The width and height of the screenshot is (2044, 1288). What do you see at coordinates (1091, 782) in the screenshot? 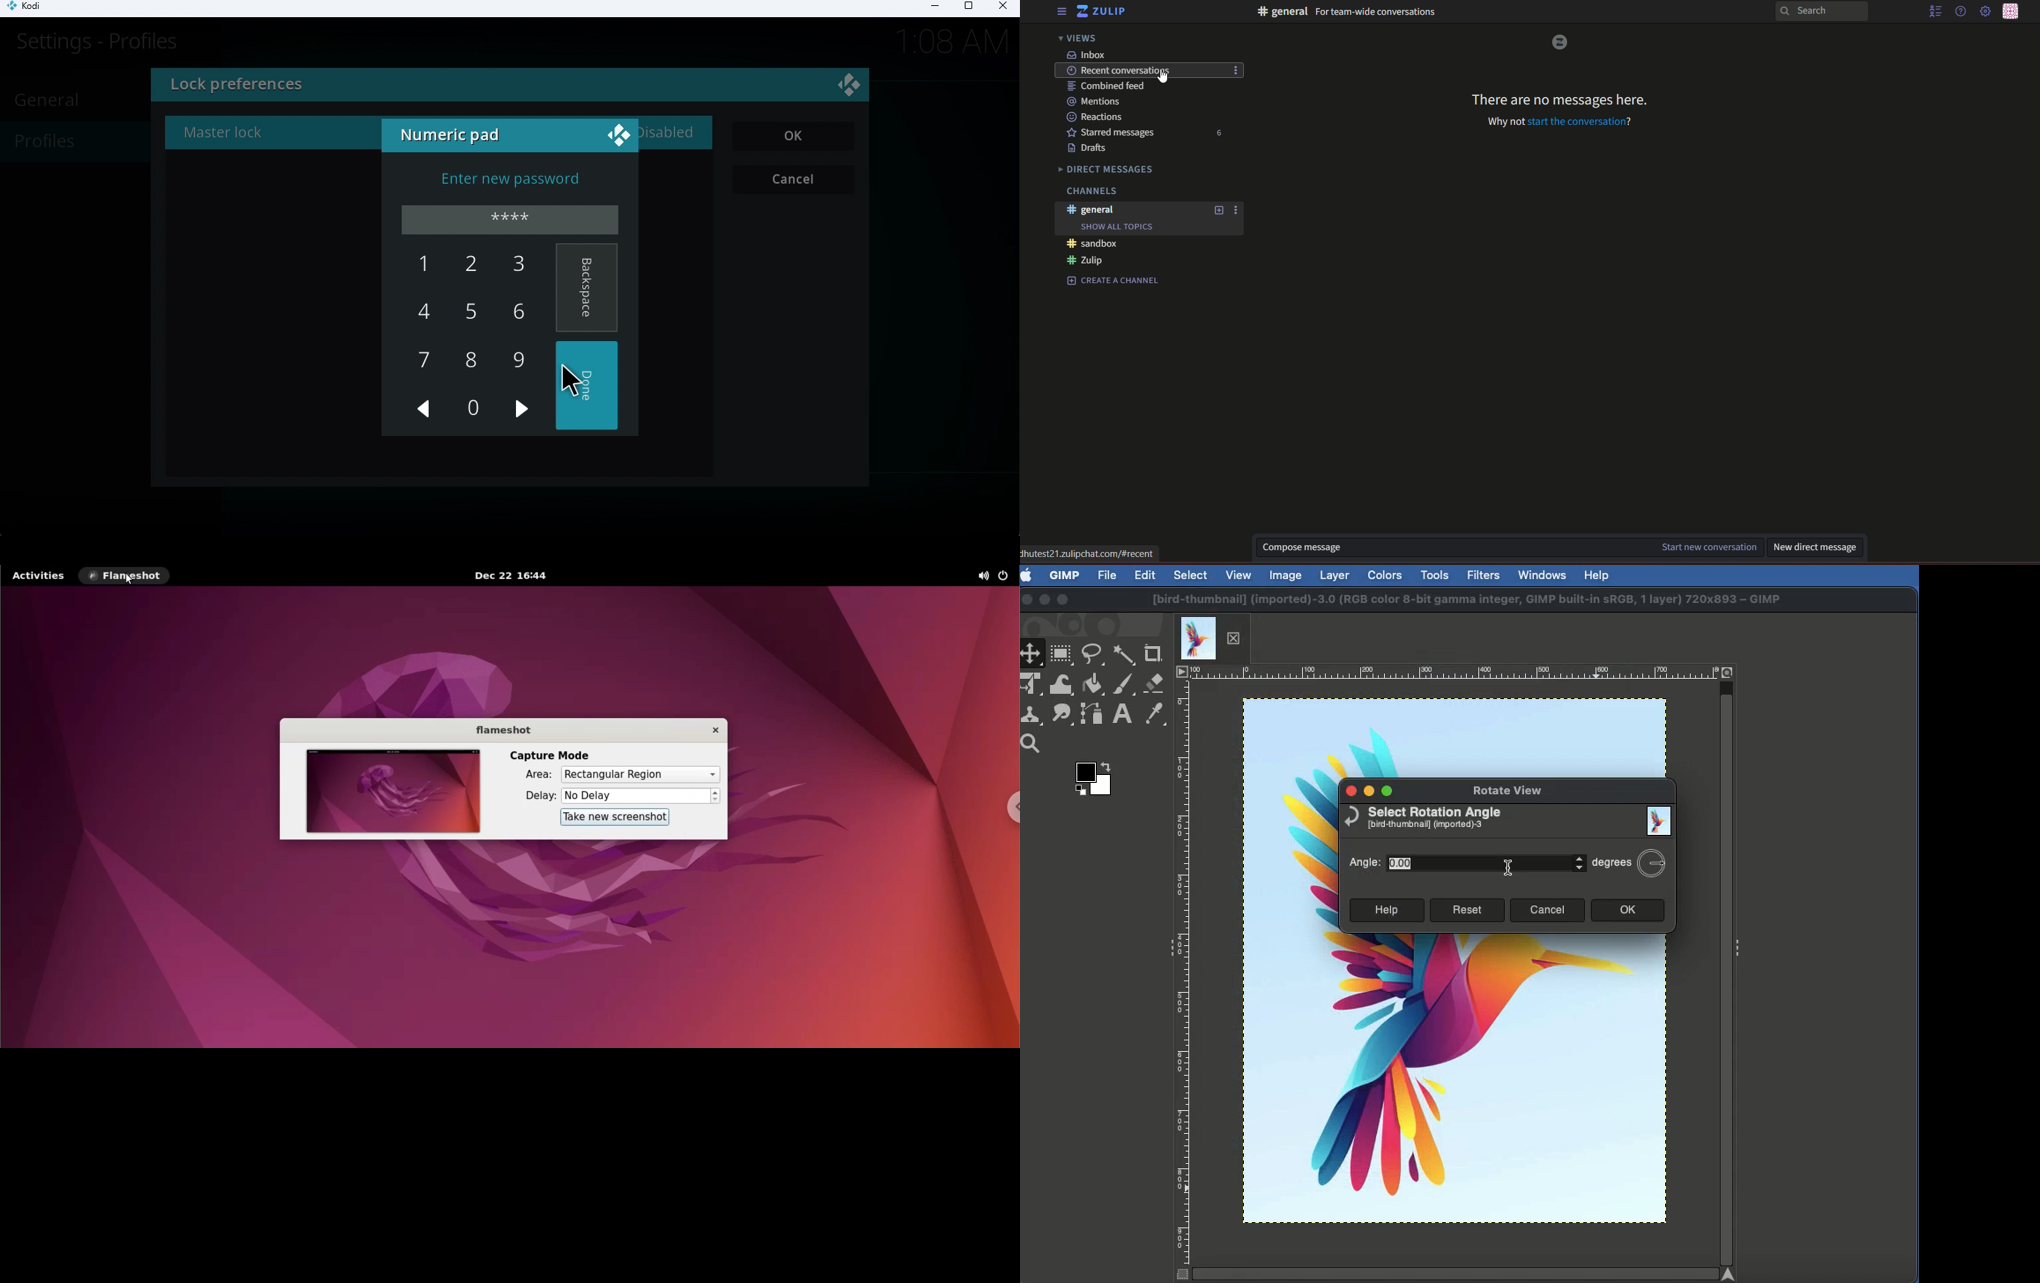
I see `Color` at bounding box center [1091, 782].